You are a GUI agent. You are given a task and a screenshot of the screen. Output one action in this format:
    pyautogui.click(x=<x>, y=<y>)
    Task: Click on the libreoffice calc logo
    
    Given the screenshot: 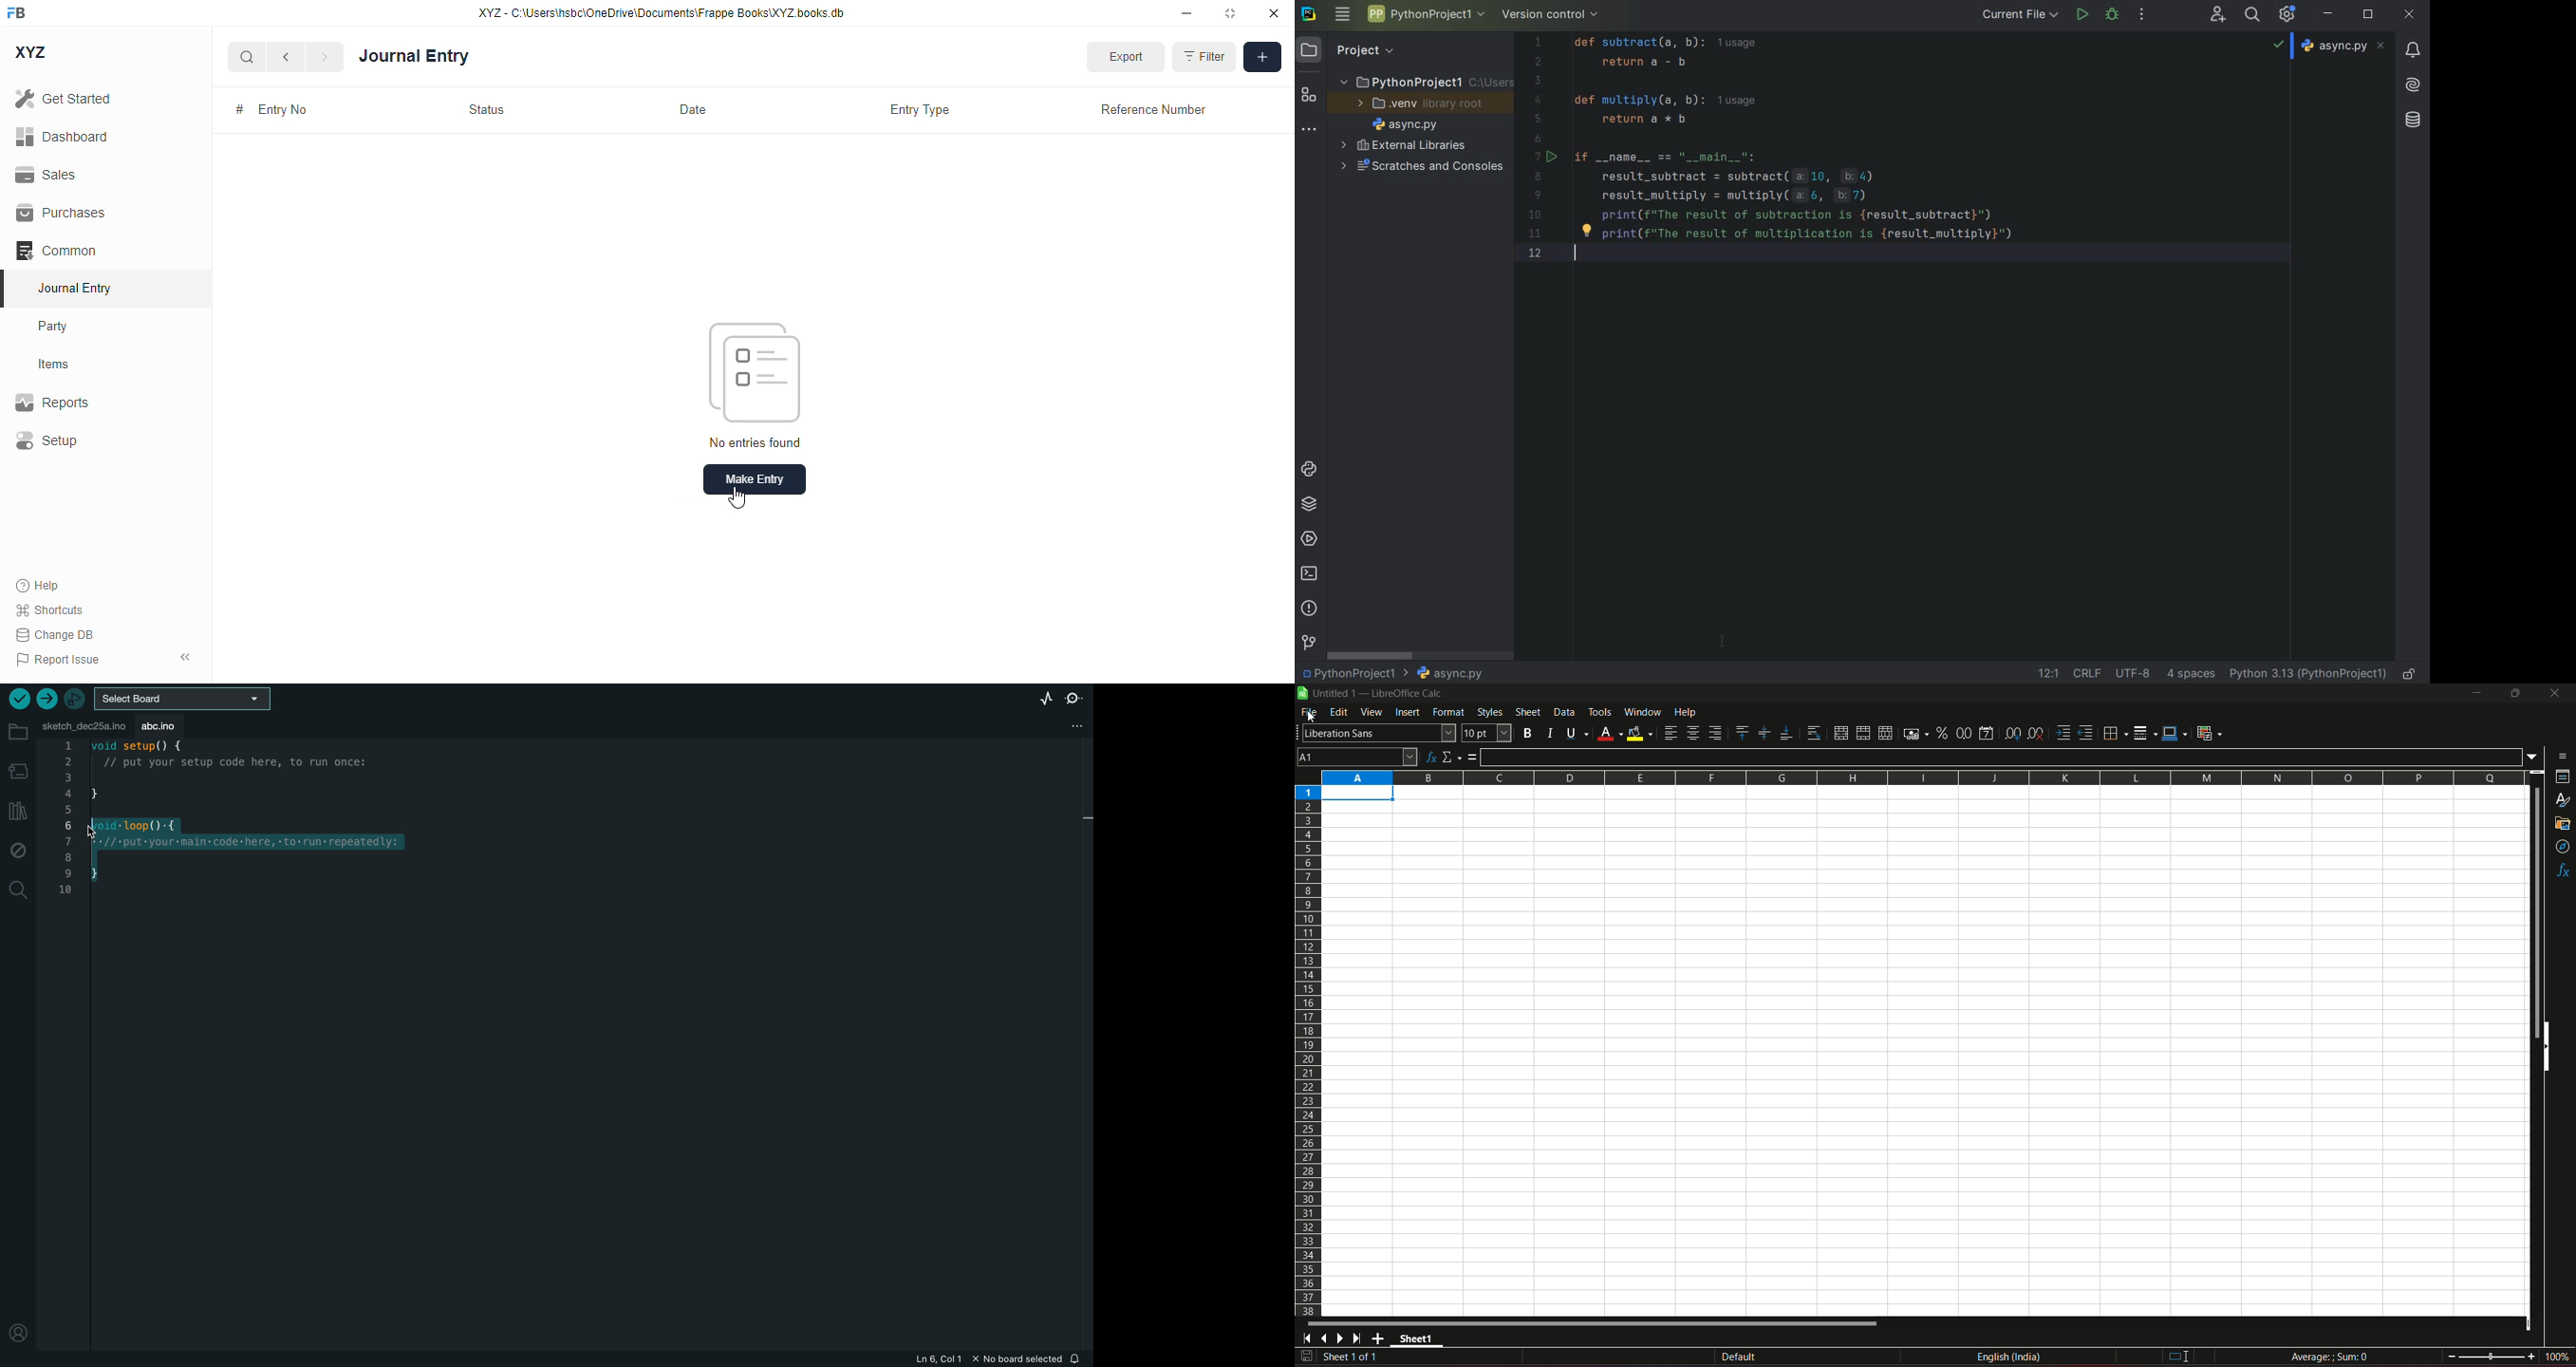 What is the action you would take?
    pyautogui.click(x=1303, y=694)
    